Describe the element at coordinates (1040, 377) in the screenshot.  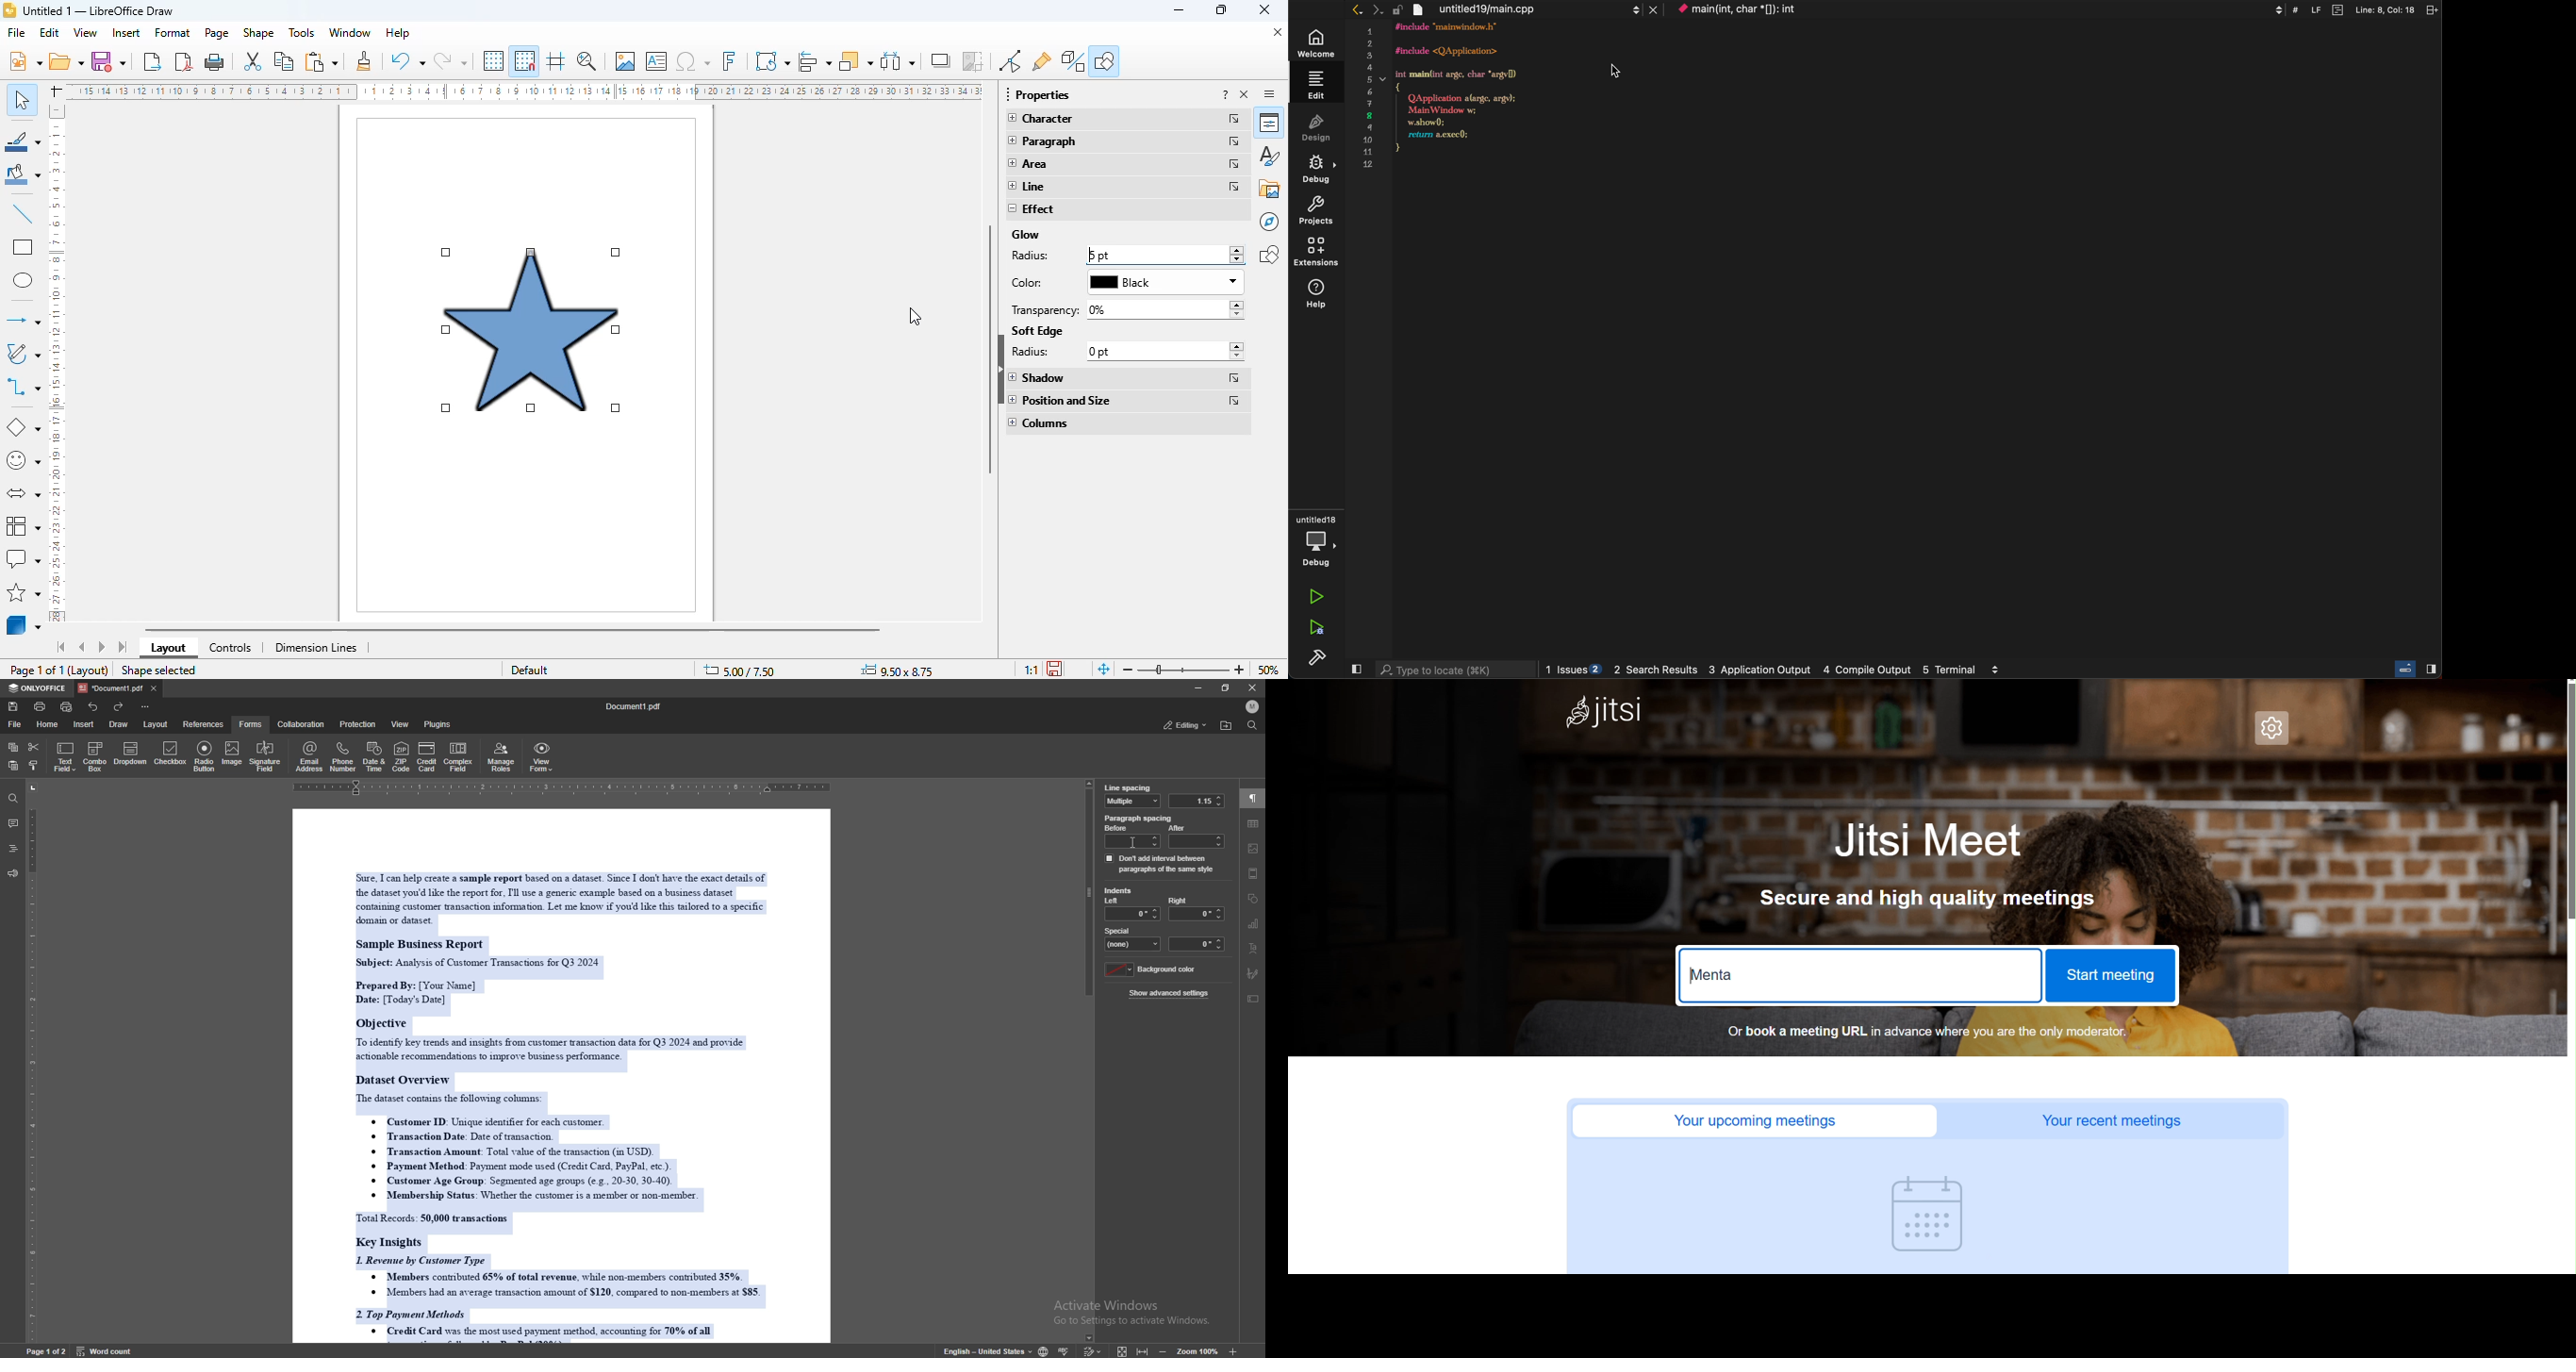
I see `shadow` at that location.